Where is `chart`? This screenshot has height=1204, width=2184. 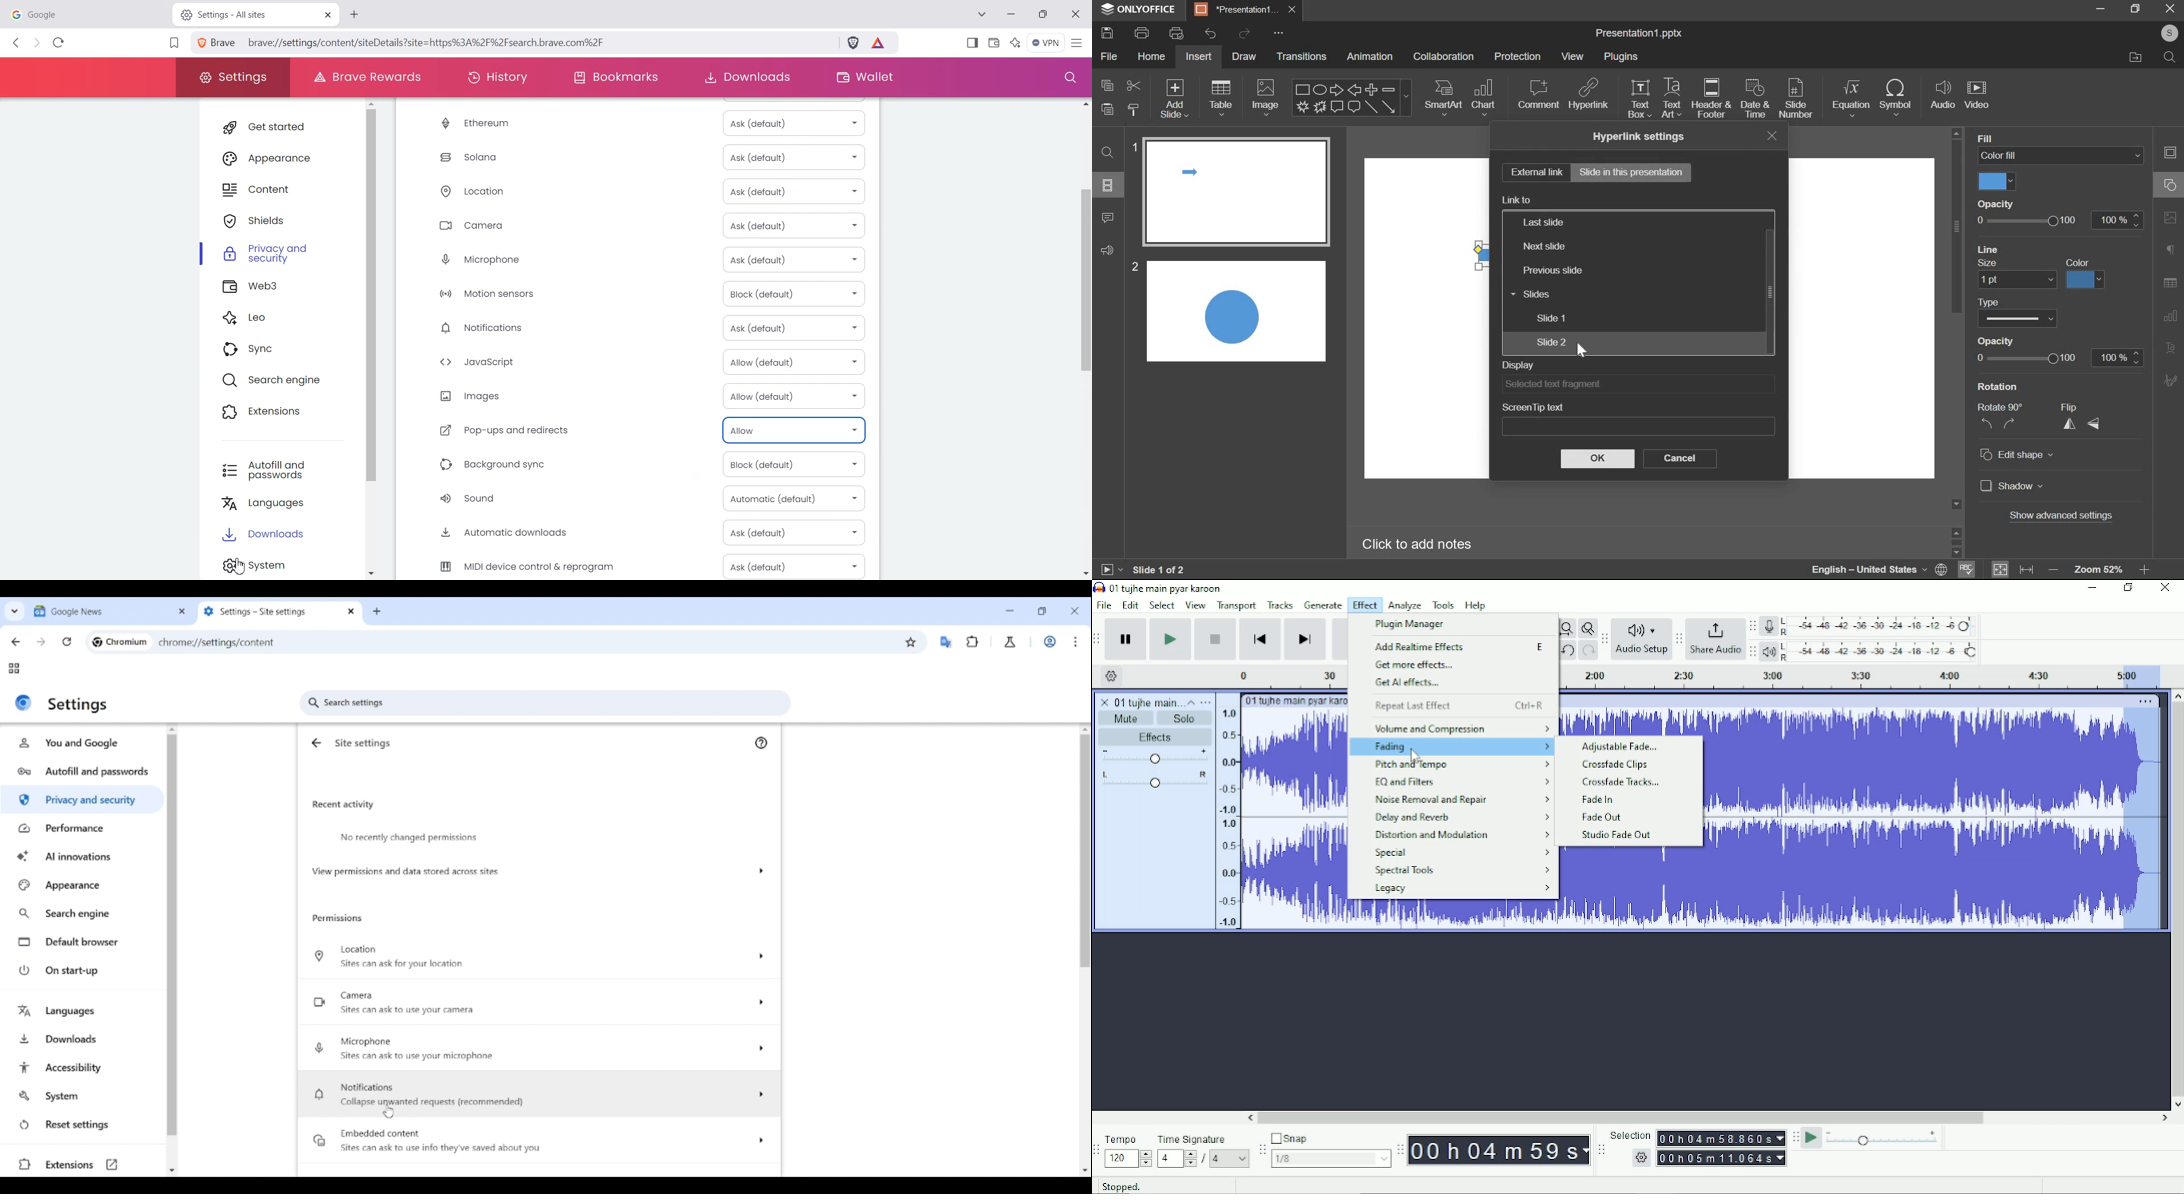
chart is located at coordinates (1484, 98).